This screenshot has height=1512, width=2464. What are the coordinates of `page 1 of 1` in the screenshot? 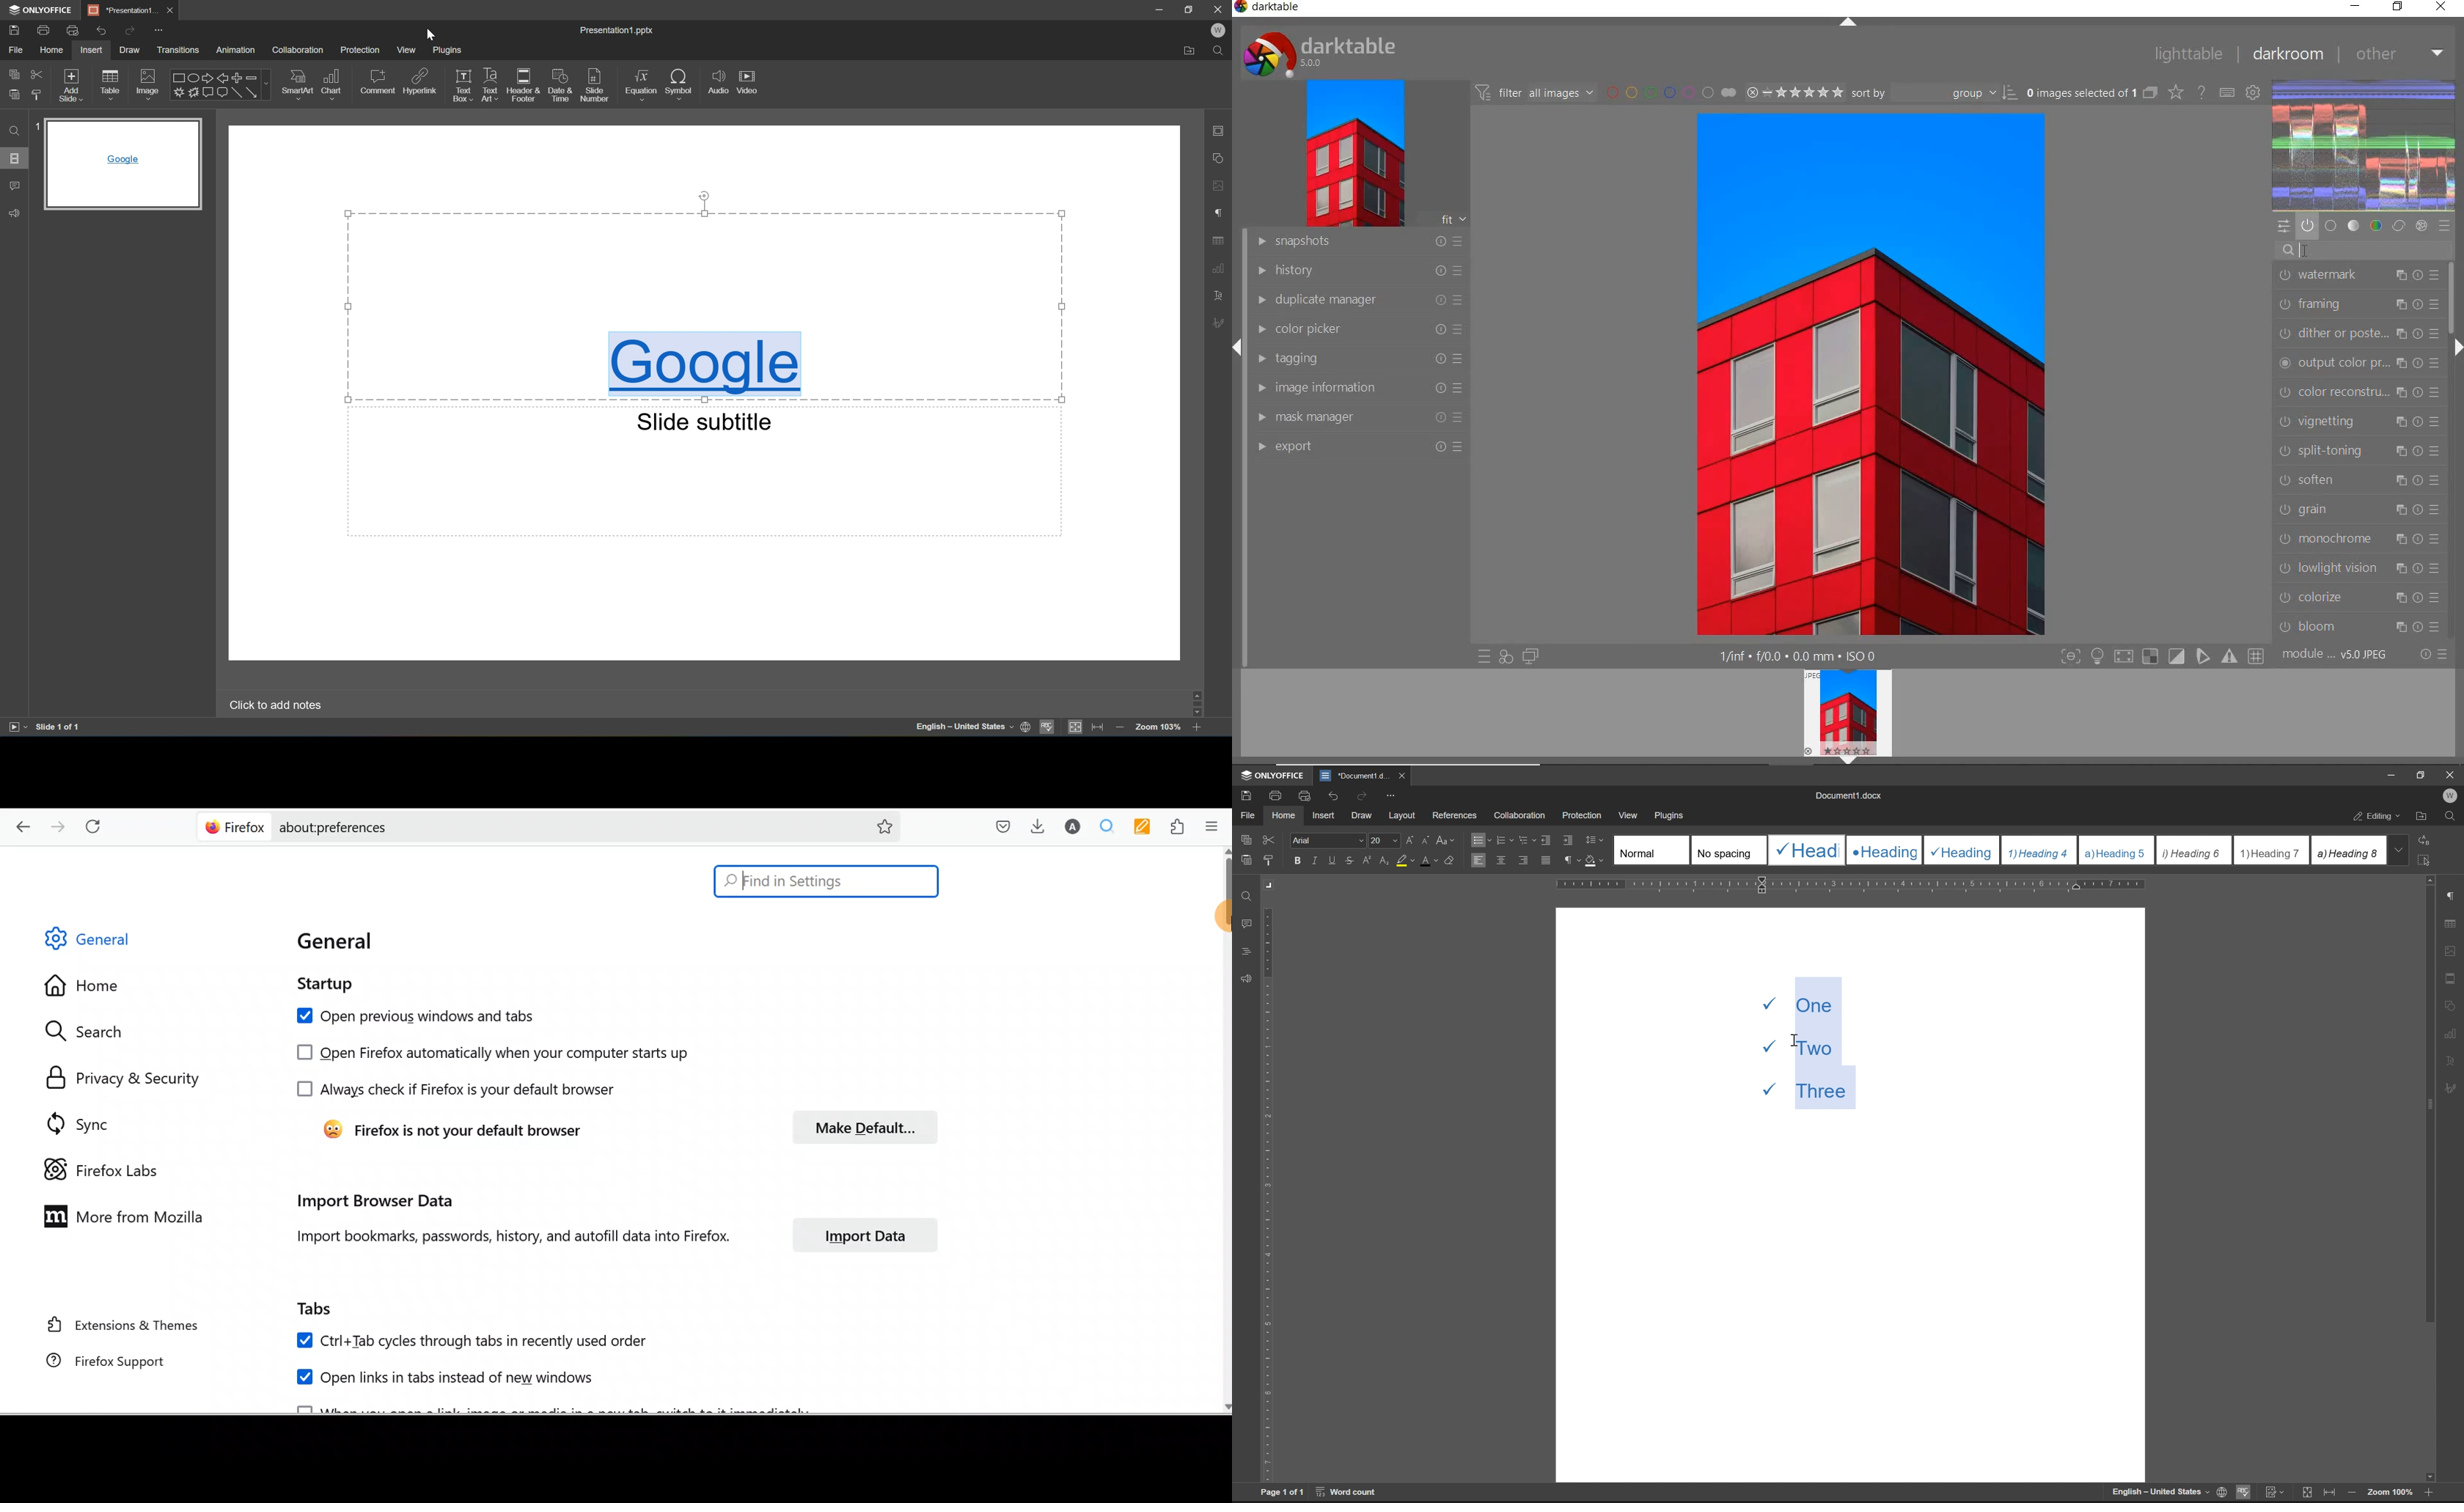 It's located at (1282, 1492).